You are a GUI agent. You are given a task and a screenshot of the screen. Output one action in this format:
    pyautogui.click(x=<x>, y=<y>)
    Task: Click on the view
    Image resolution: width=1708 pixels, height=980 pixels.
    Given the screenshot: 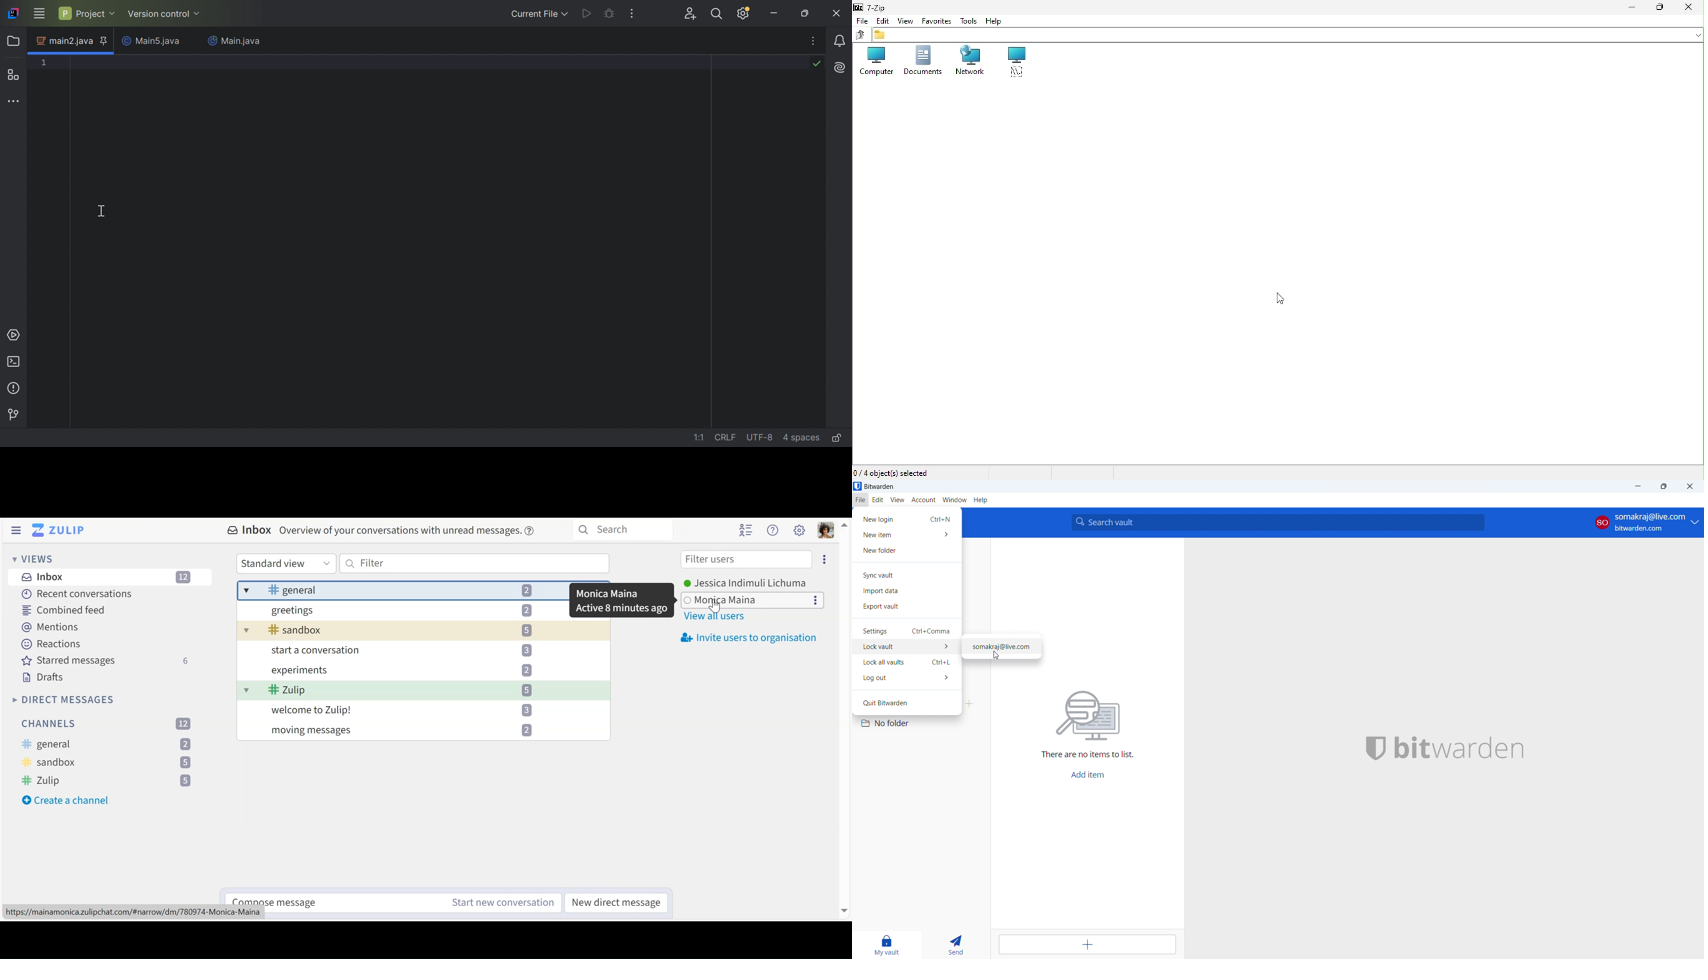 What is the action you would take?
    pyautogui.click(x=898, y=500)
    